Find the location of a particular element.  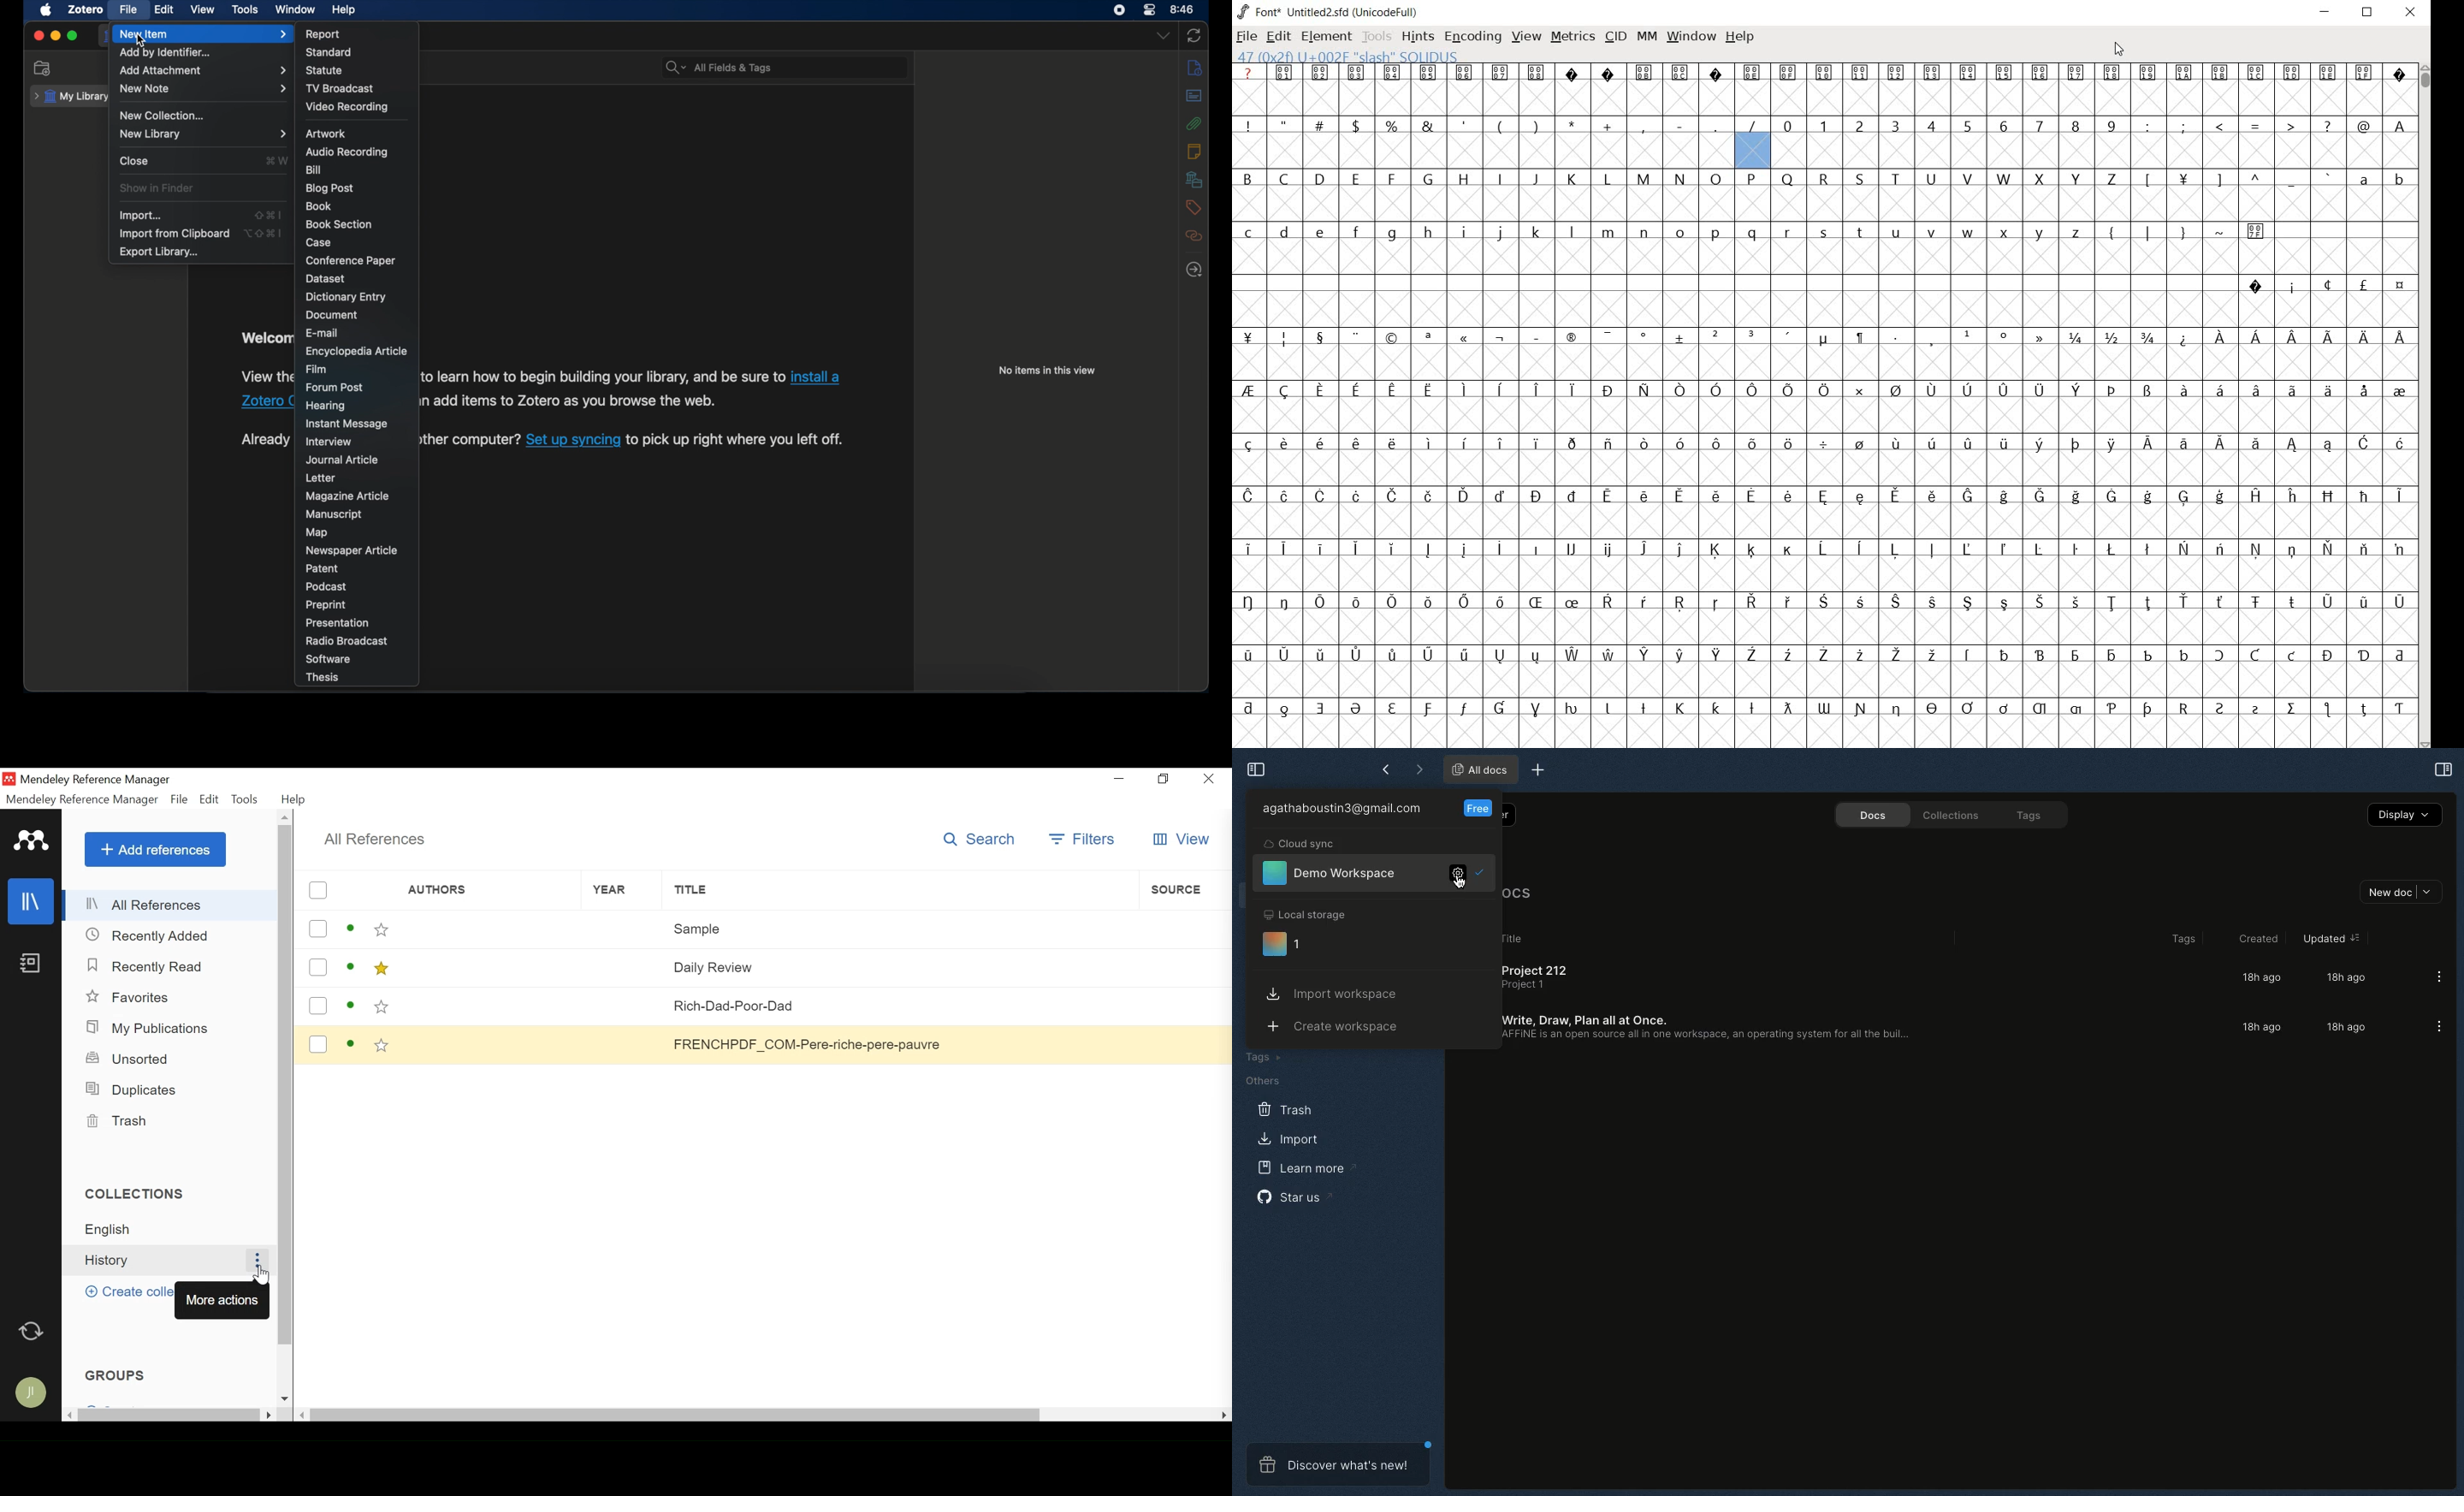

case is located at coordinates (318, 242).